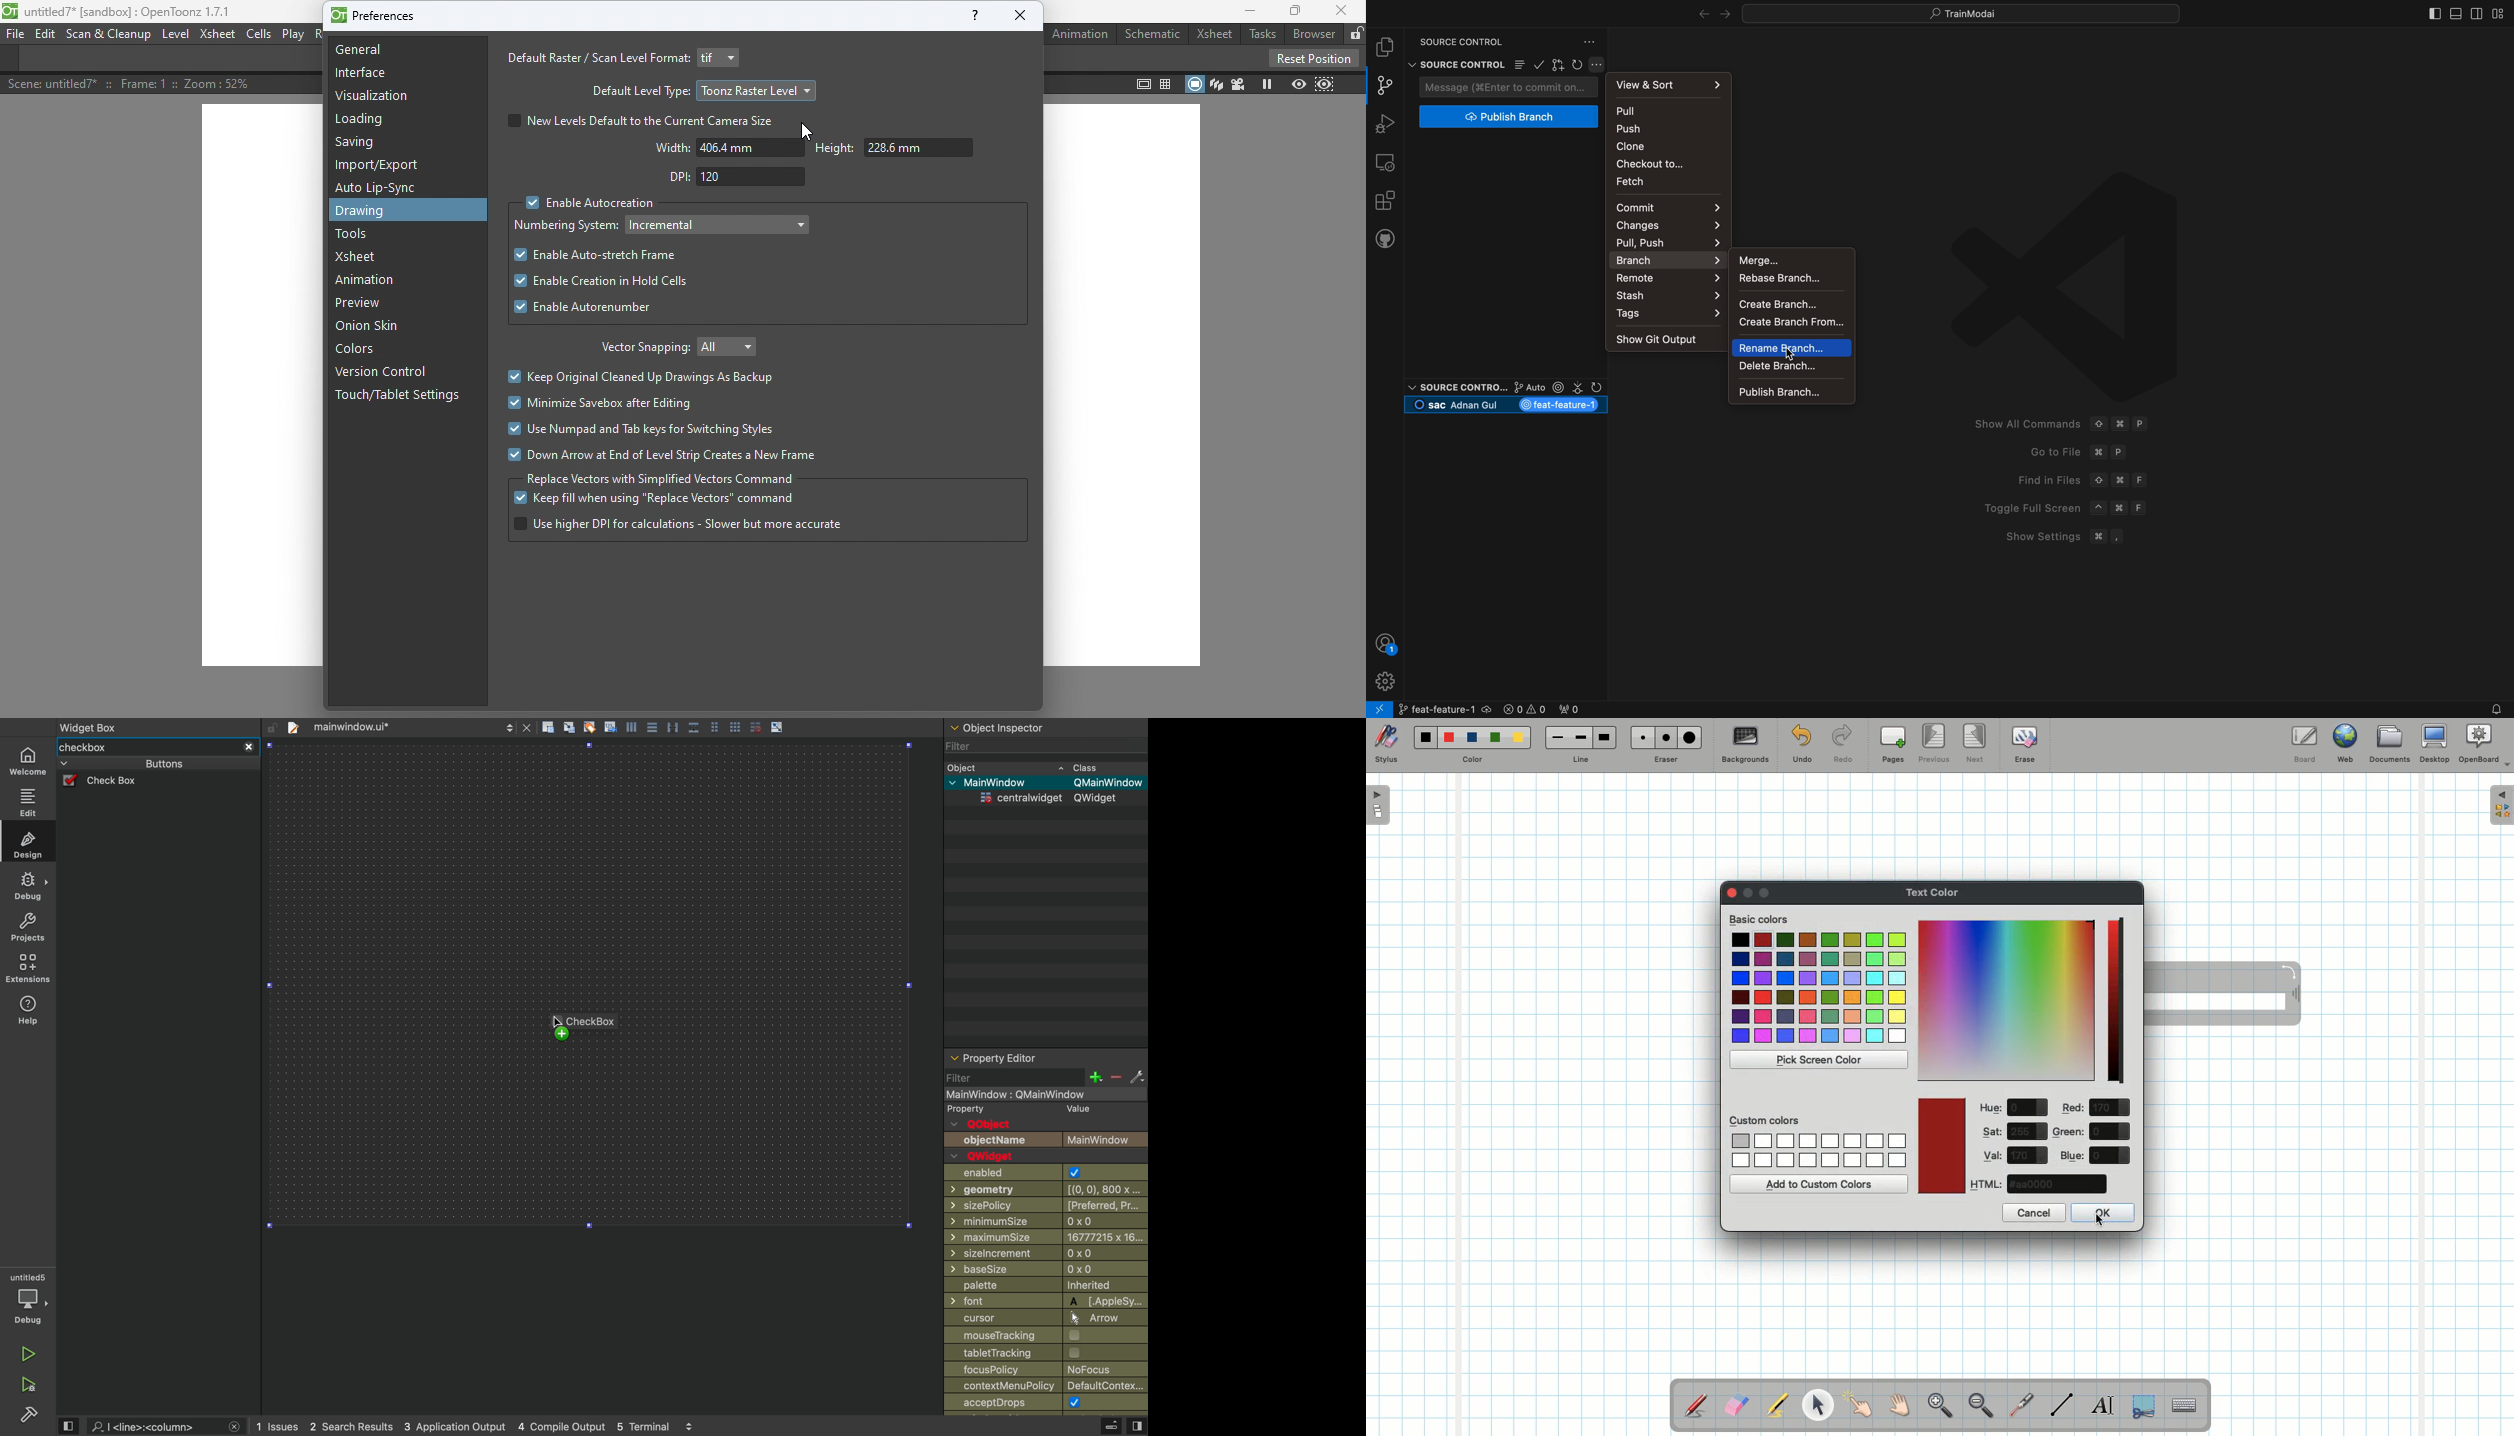  I want to click on P, so click(2121, 453).